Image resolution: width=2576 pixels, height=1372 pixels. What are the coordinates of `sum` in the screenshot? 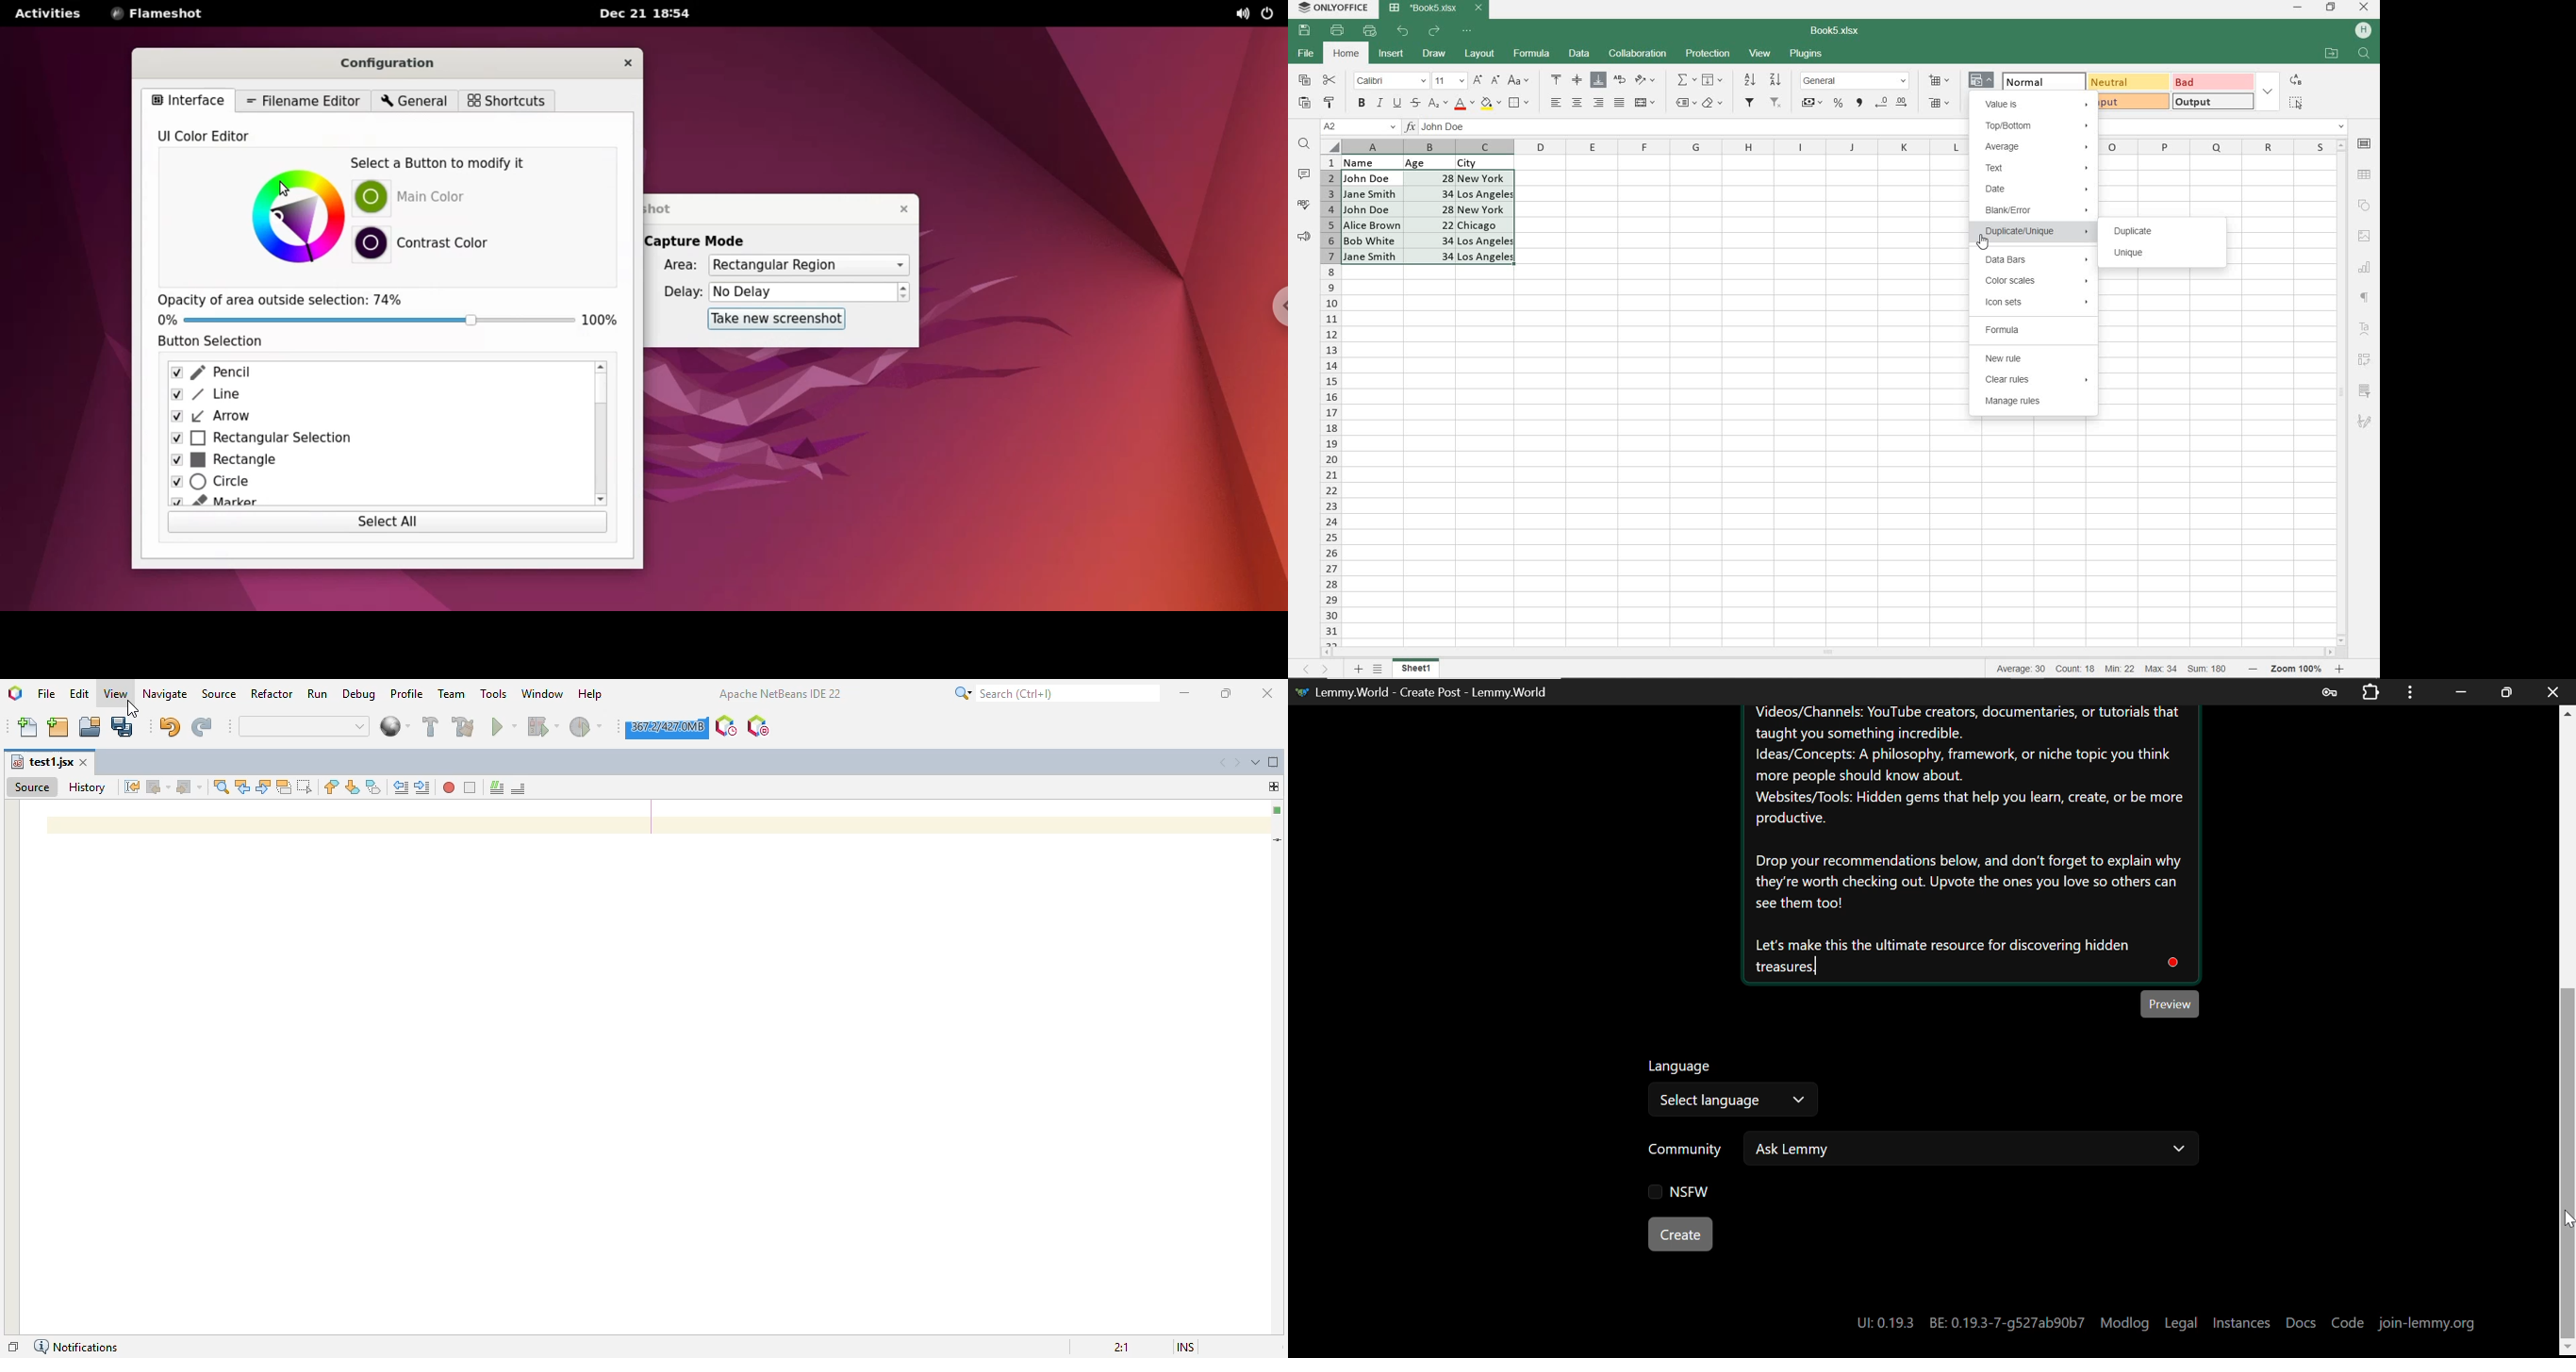 It's located at (2205, 669).